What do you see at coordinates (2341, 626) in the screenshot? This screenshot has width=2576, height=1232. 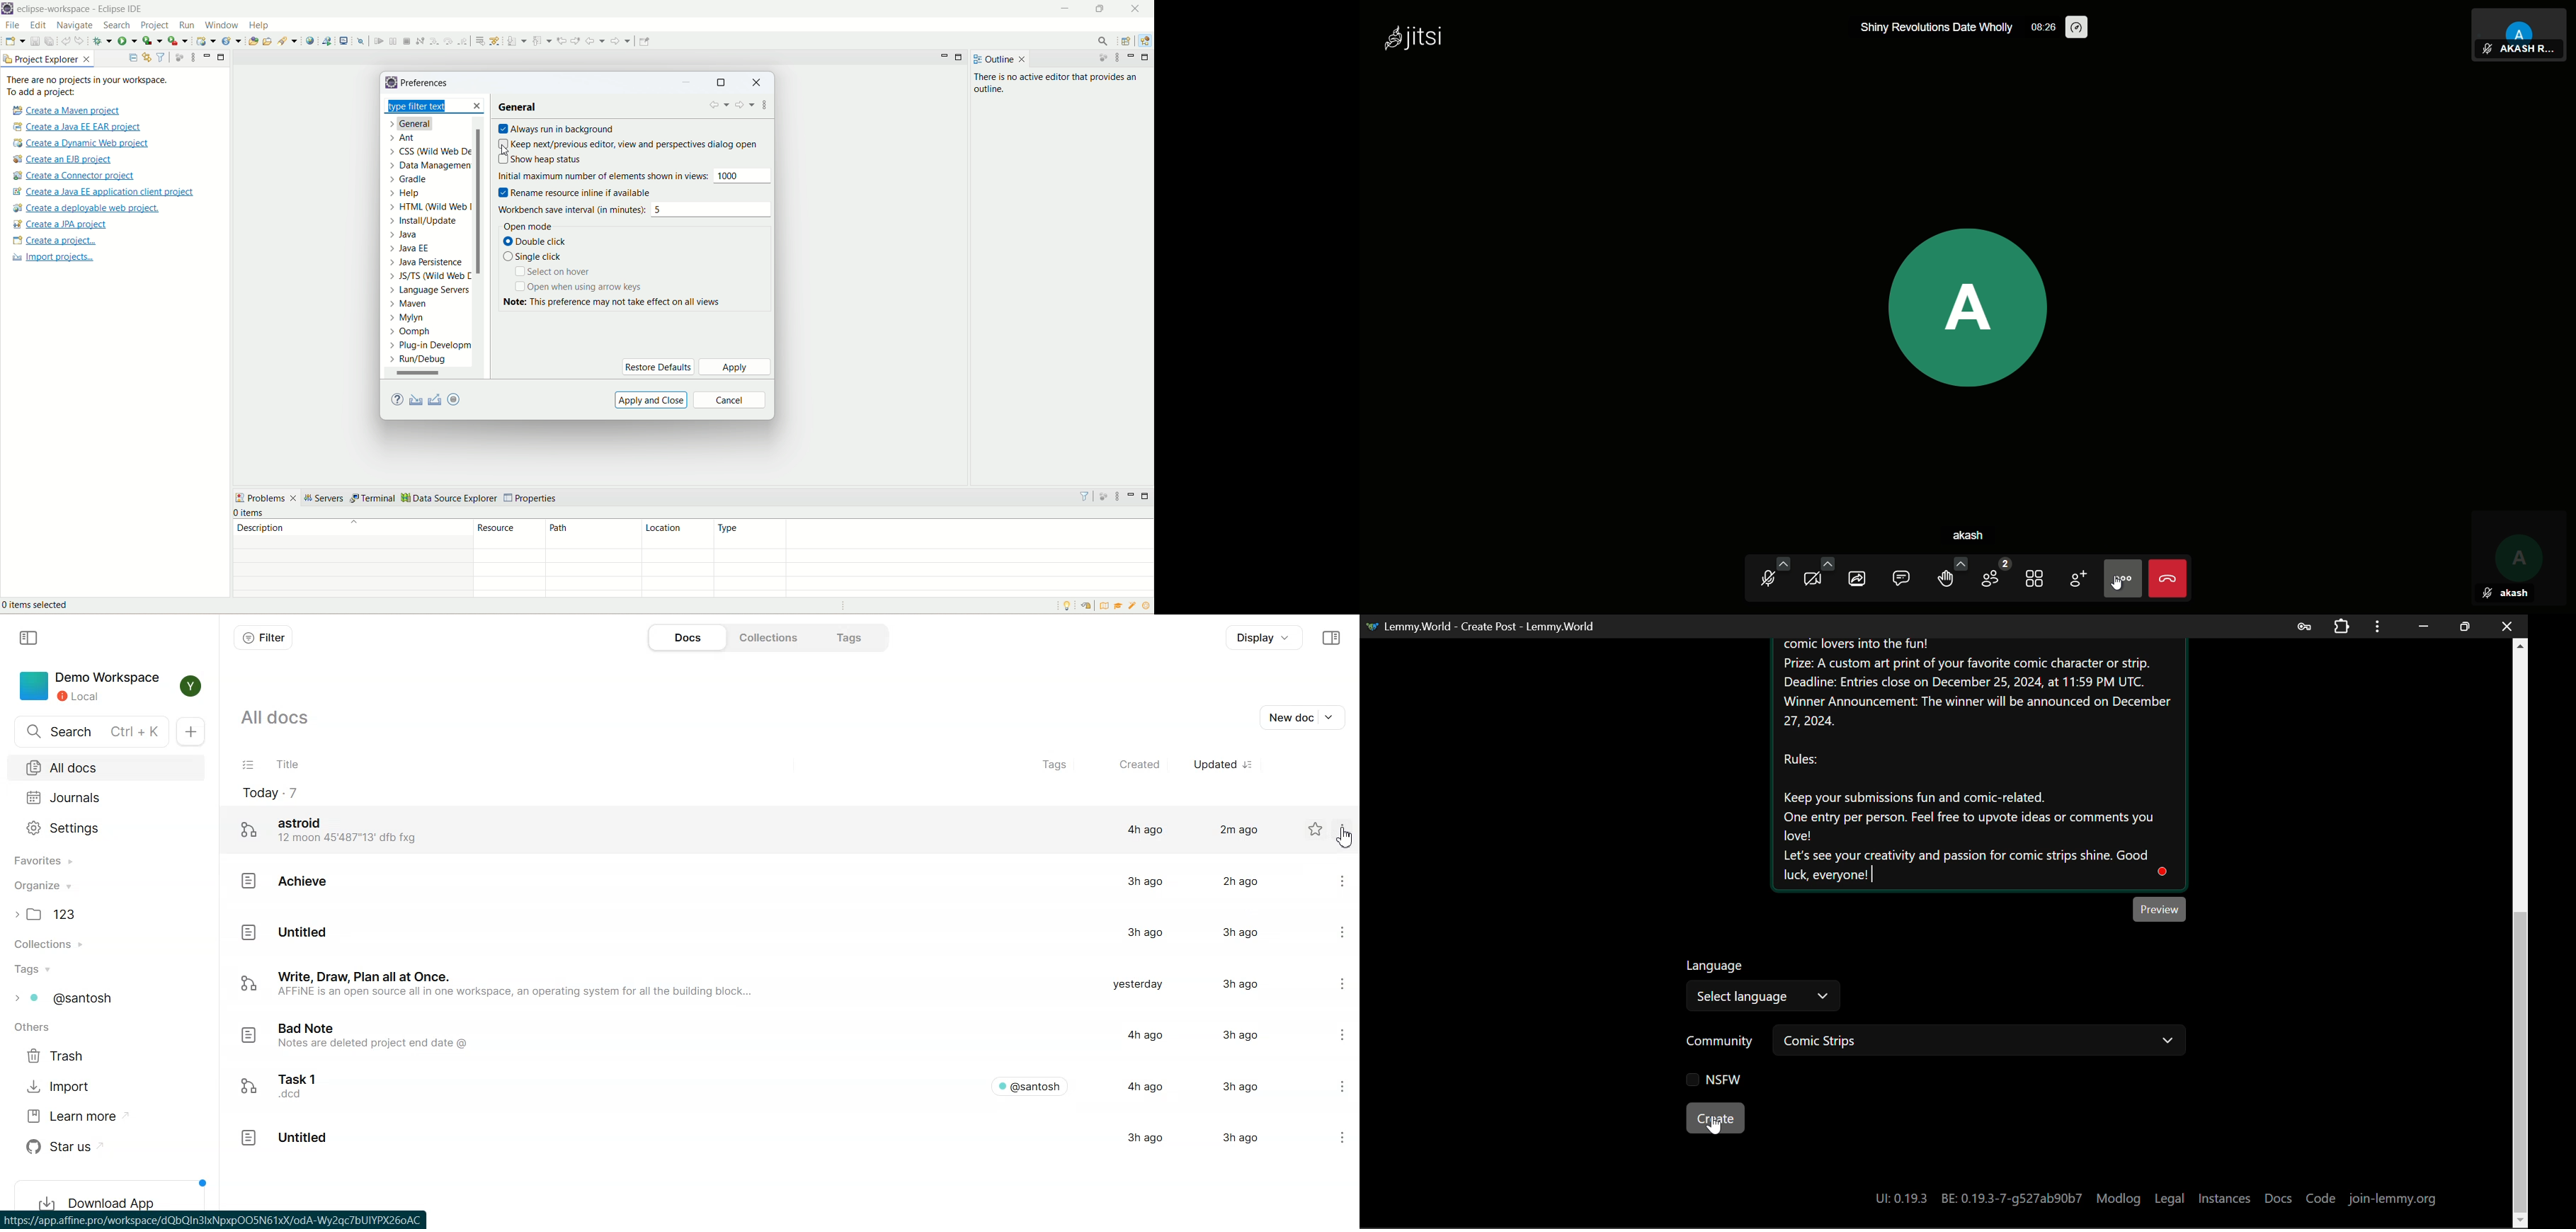 I see `Extensions` at bounding box center [2341, 626].